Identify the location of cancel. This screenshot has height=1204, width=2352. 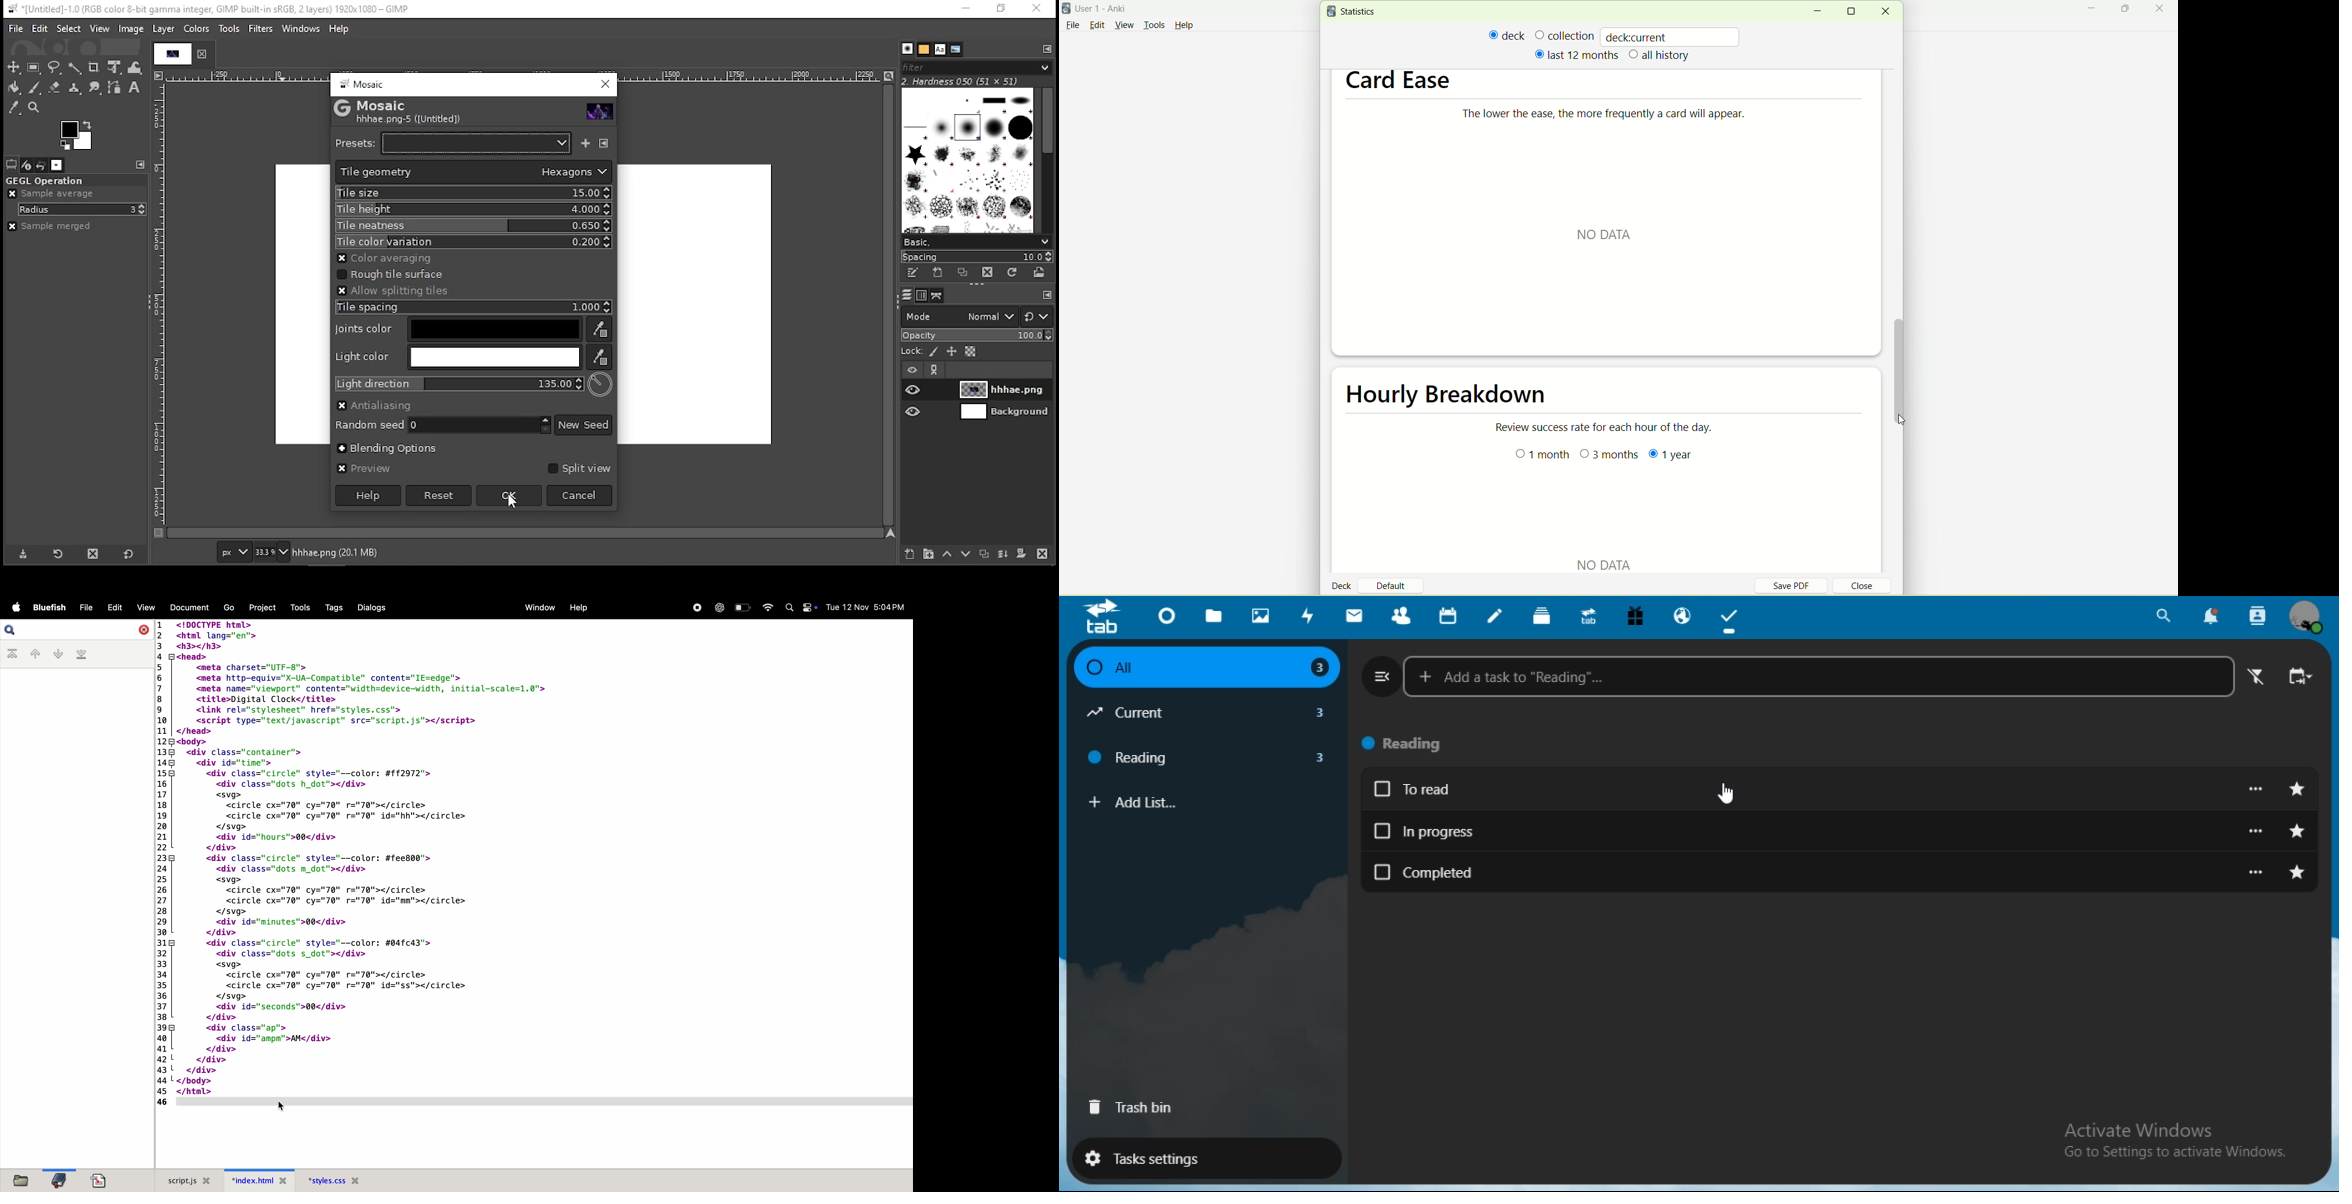
(581, 496).